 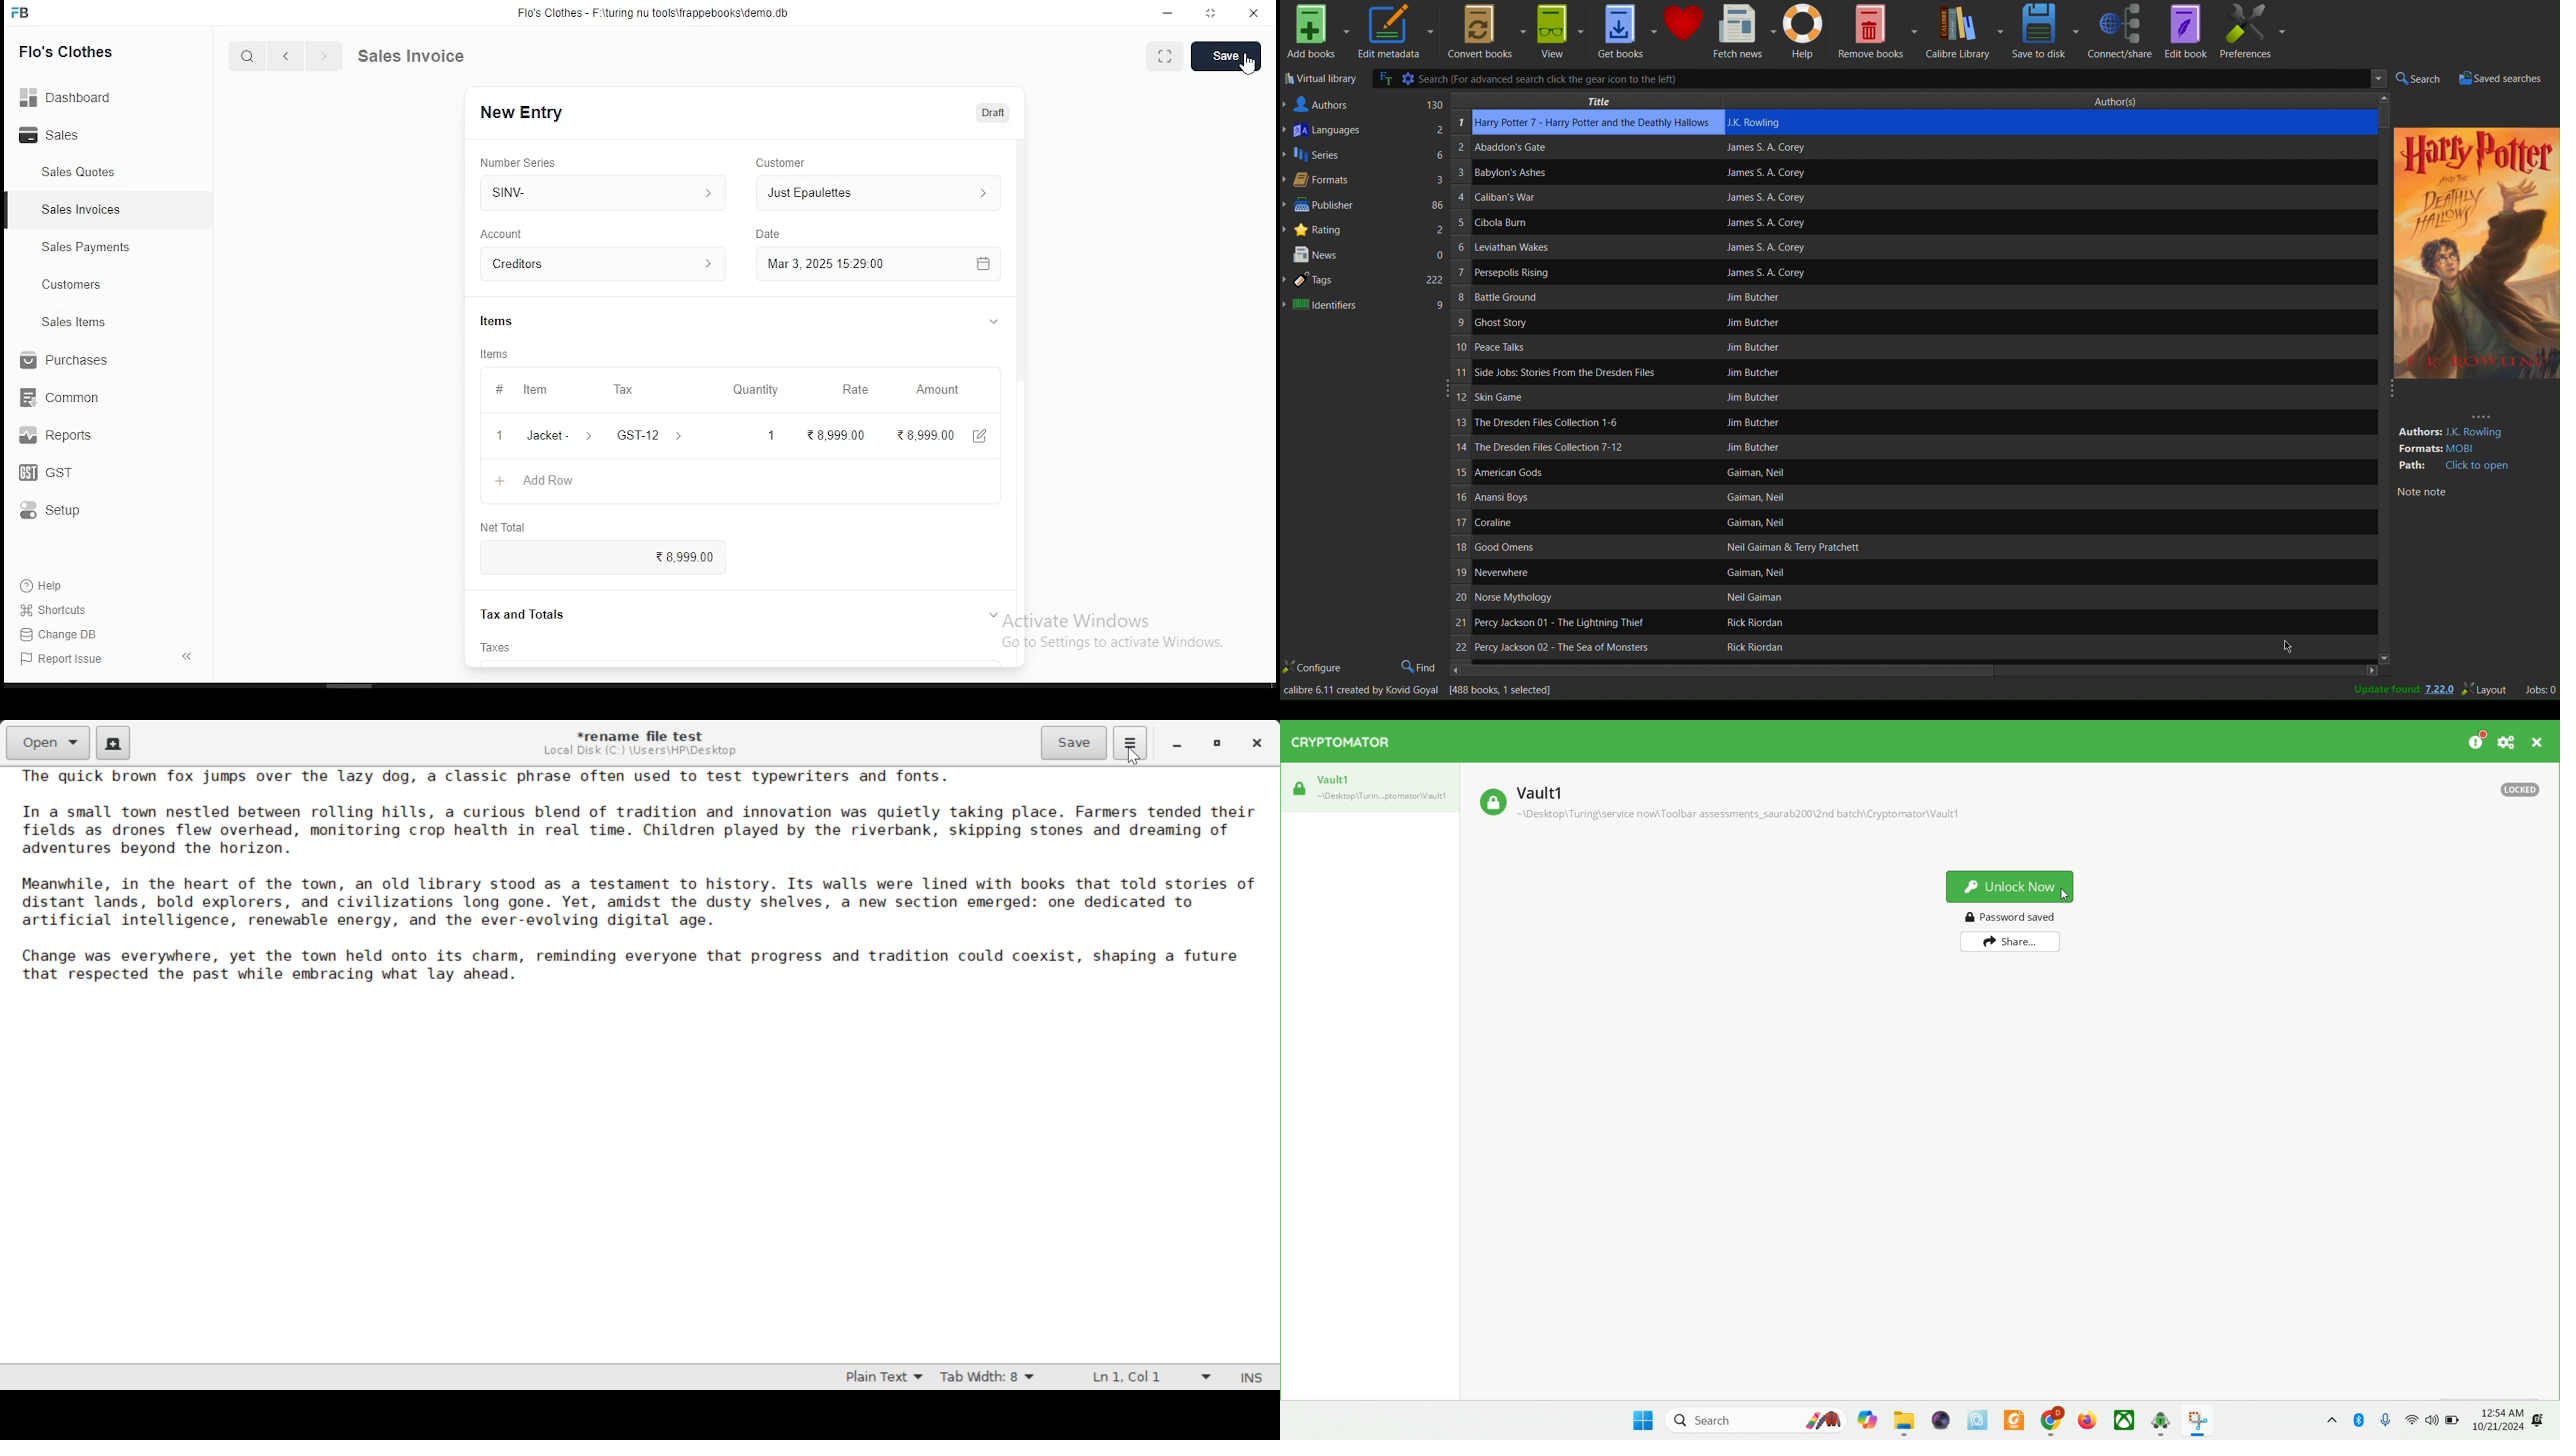 I want to click on net total, so click(x=516, y=523).